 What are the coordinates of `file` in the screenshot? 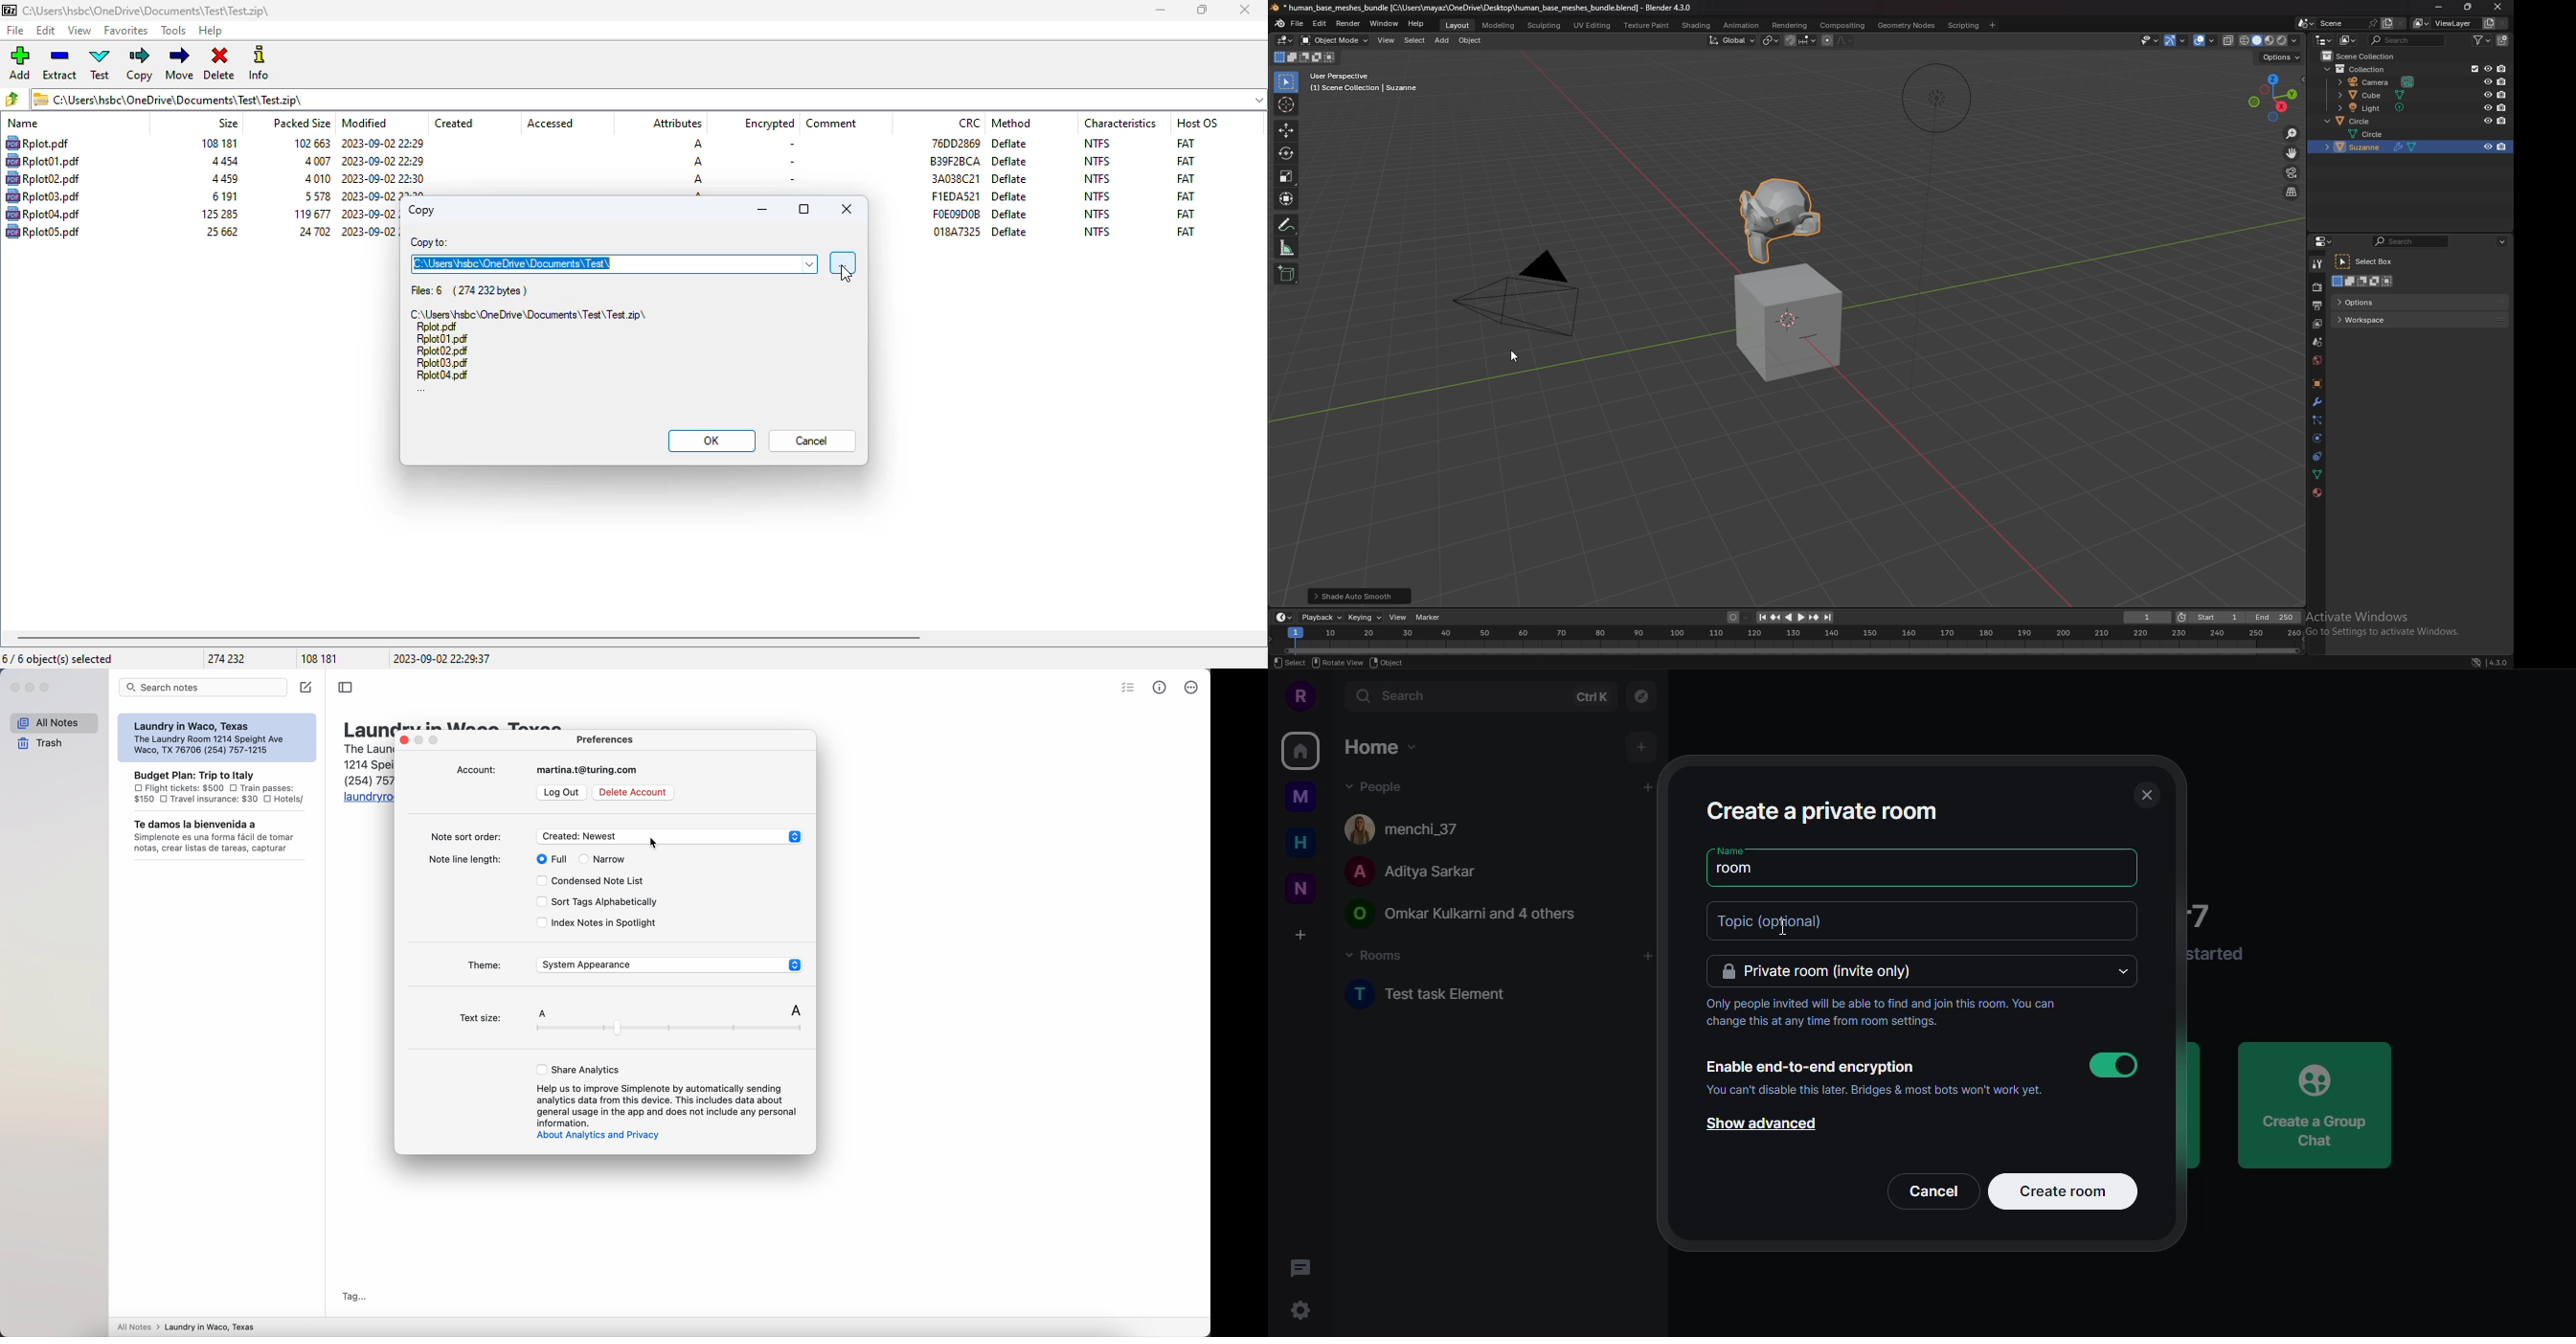 It's located at (442, 340).